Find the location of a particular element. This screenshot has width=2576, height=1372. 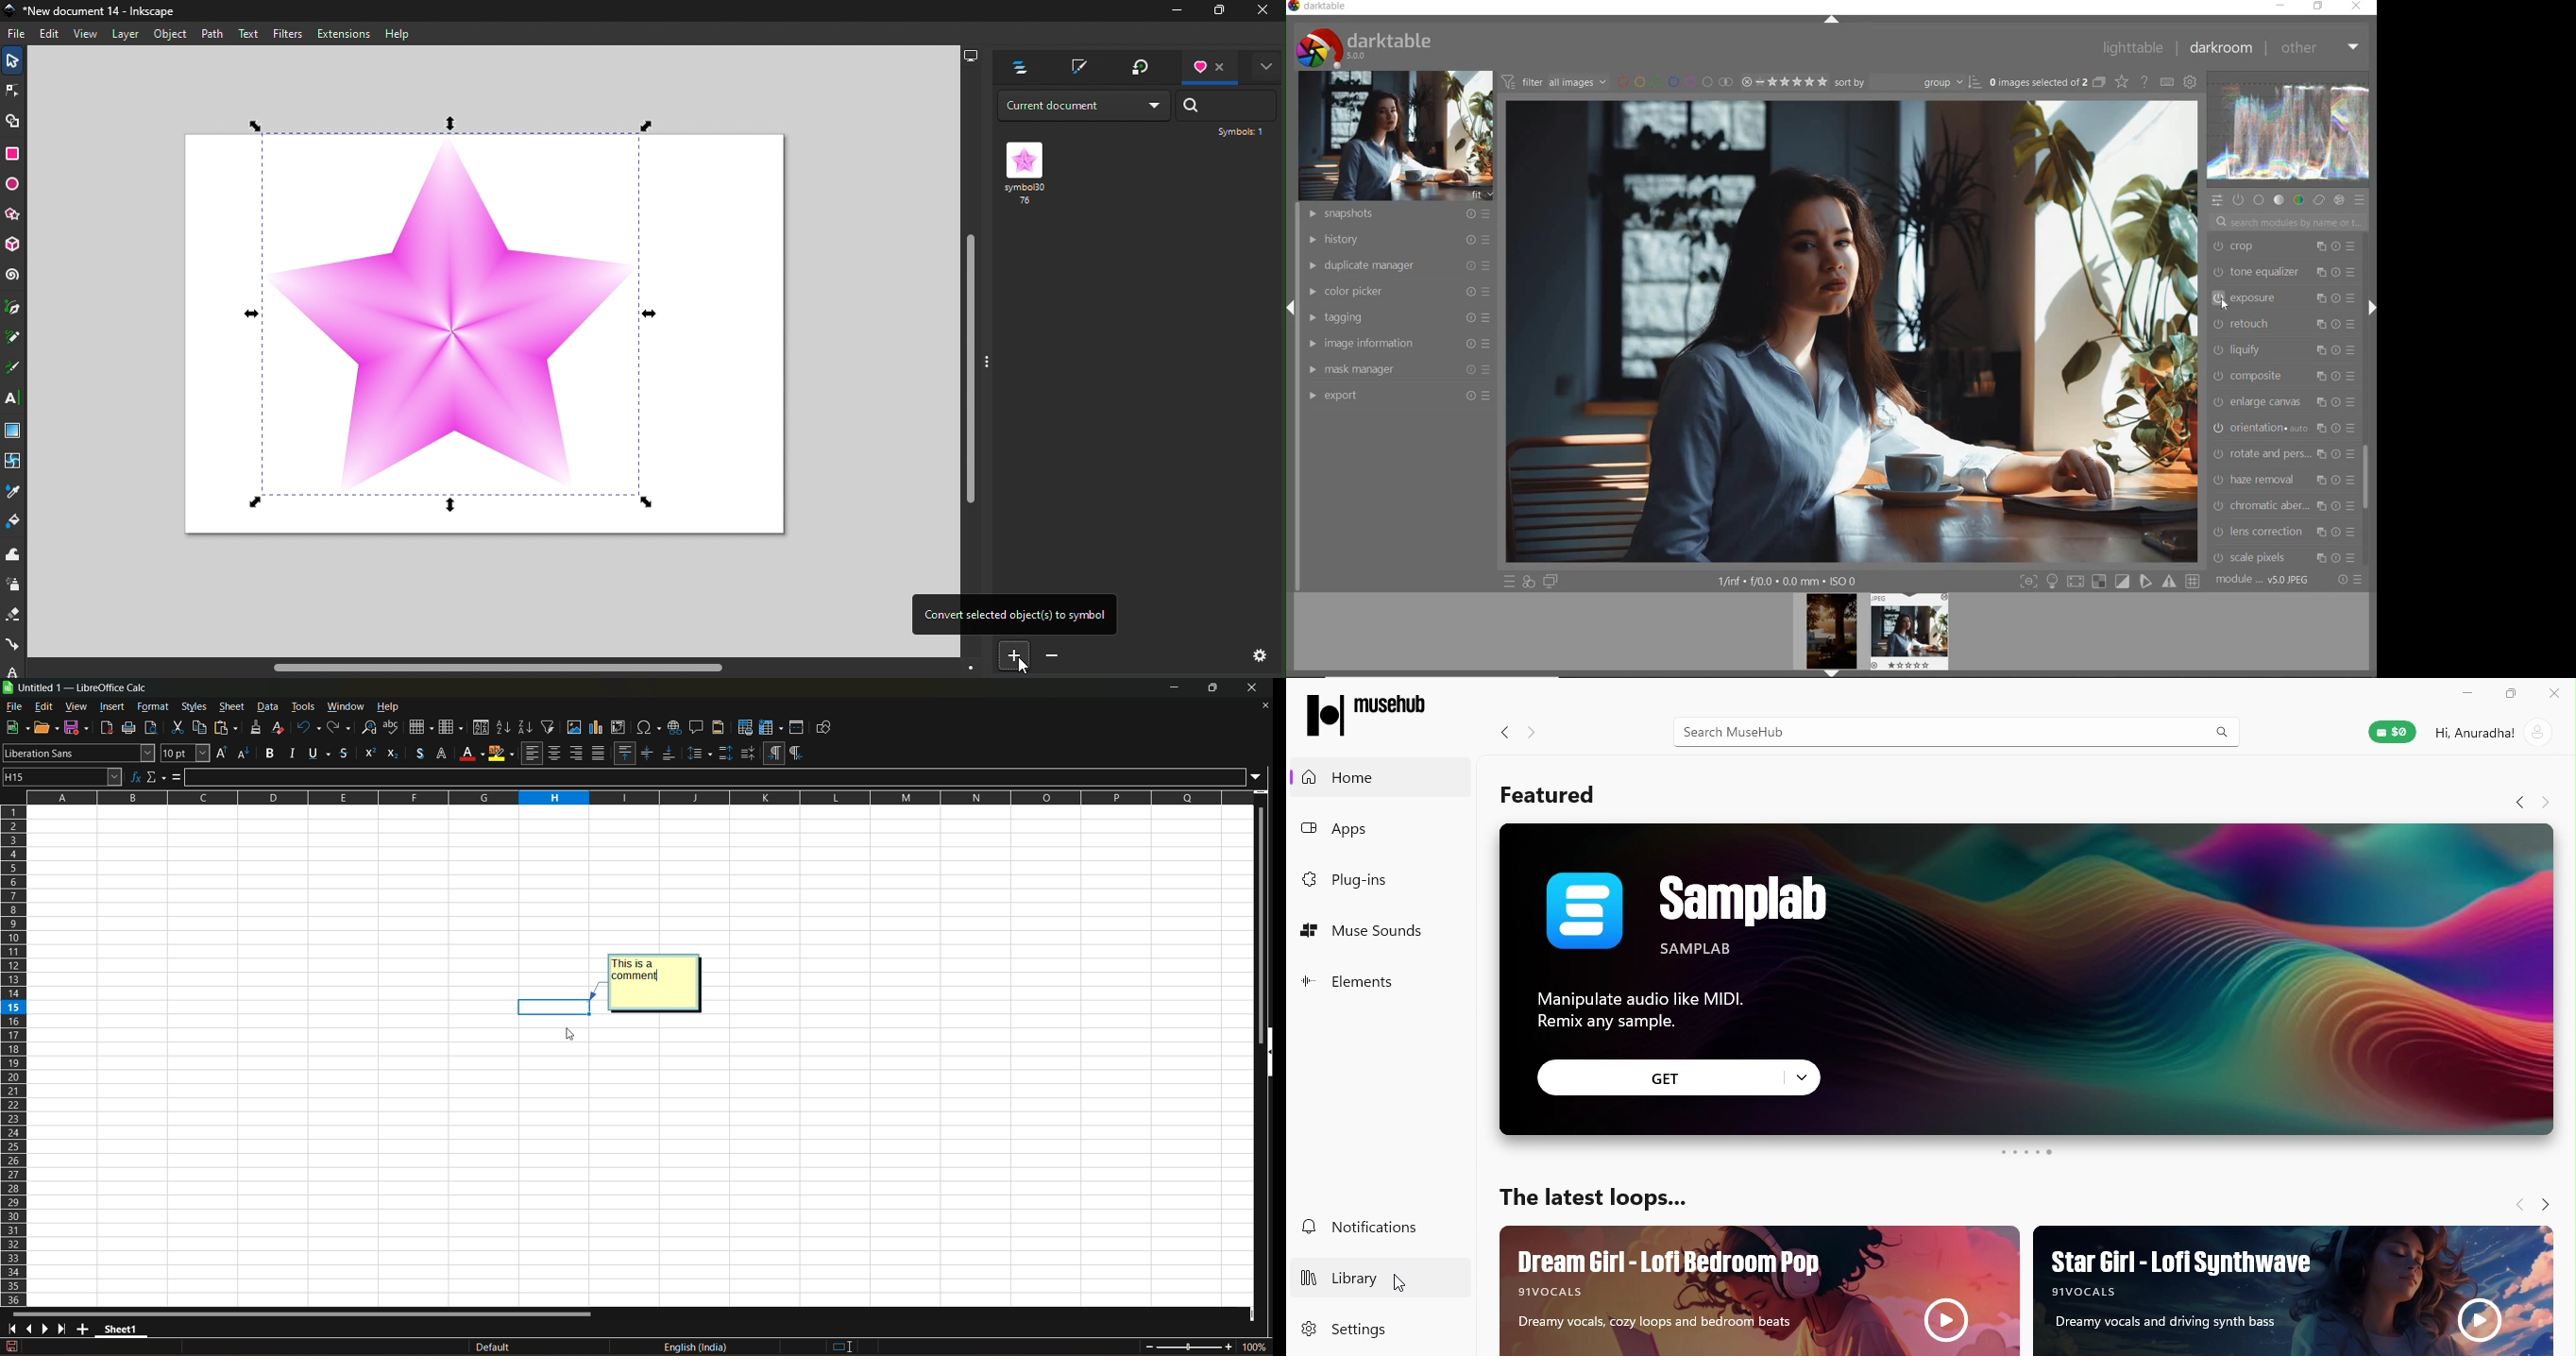

FILTER IMAGE is located at coordinates (1551, 82).